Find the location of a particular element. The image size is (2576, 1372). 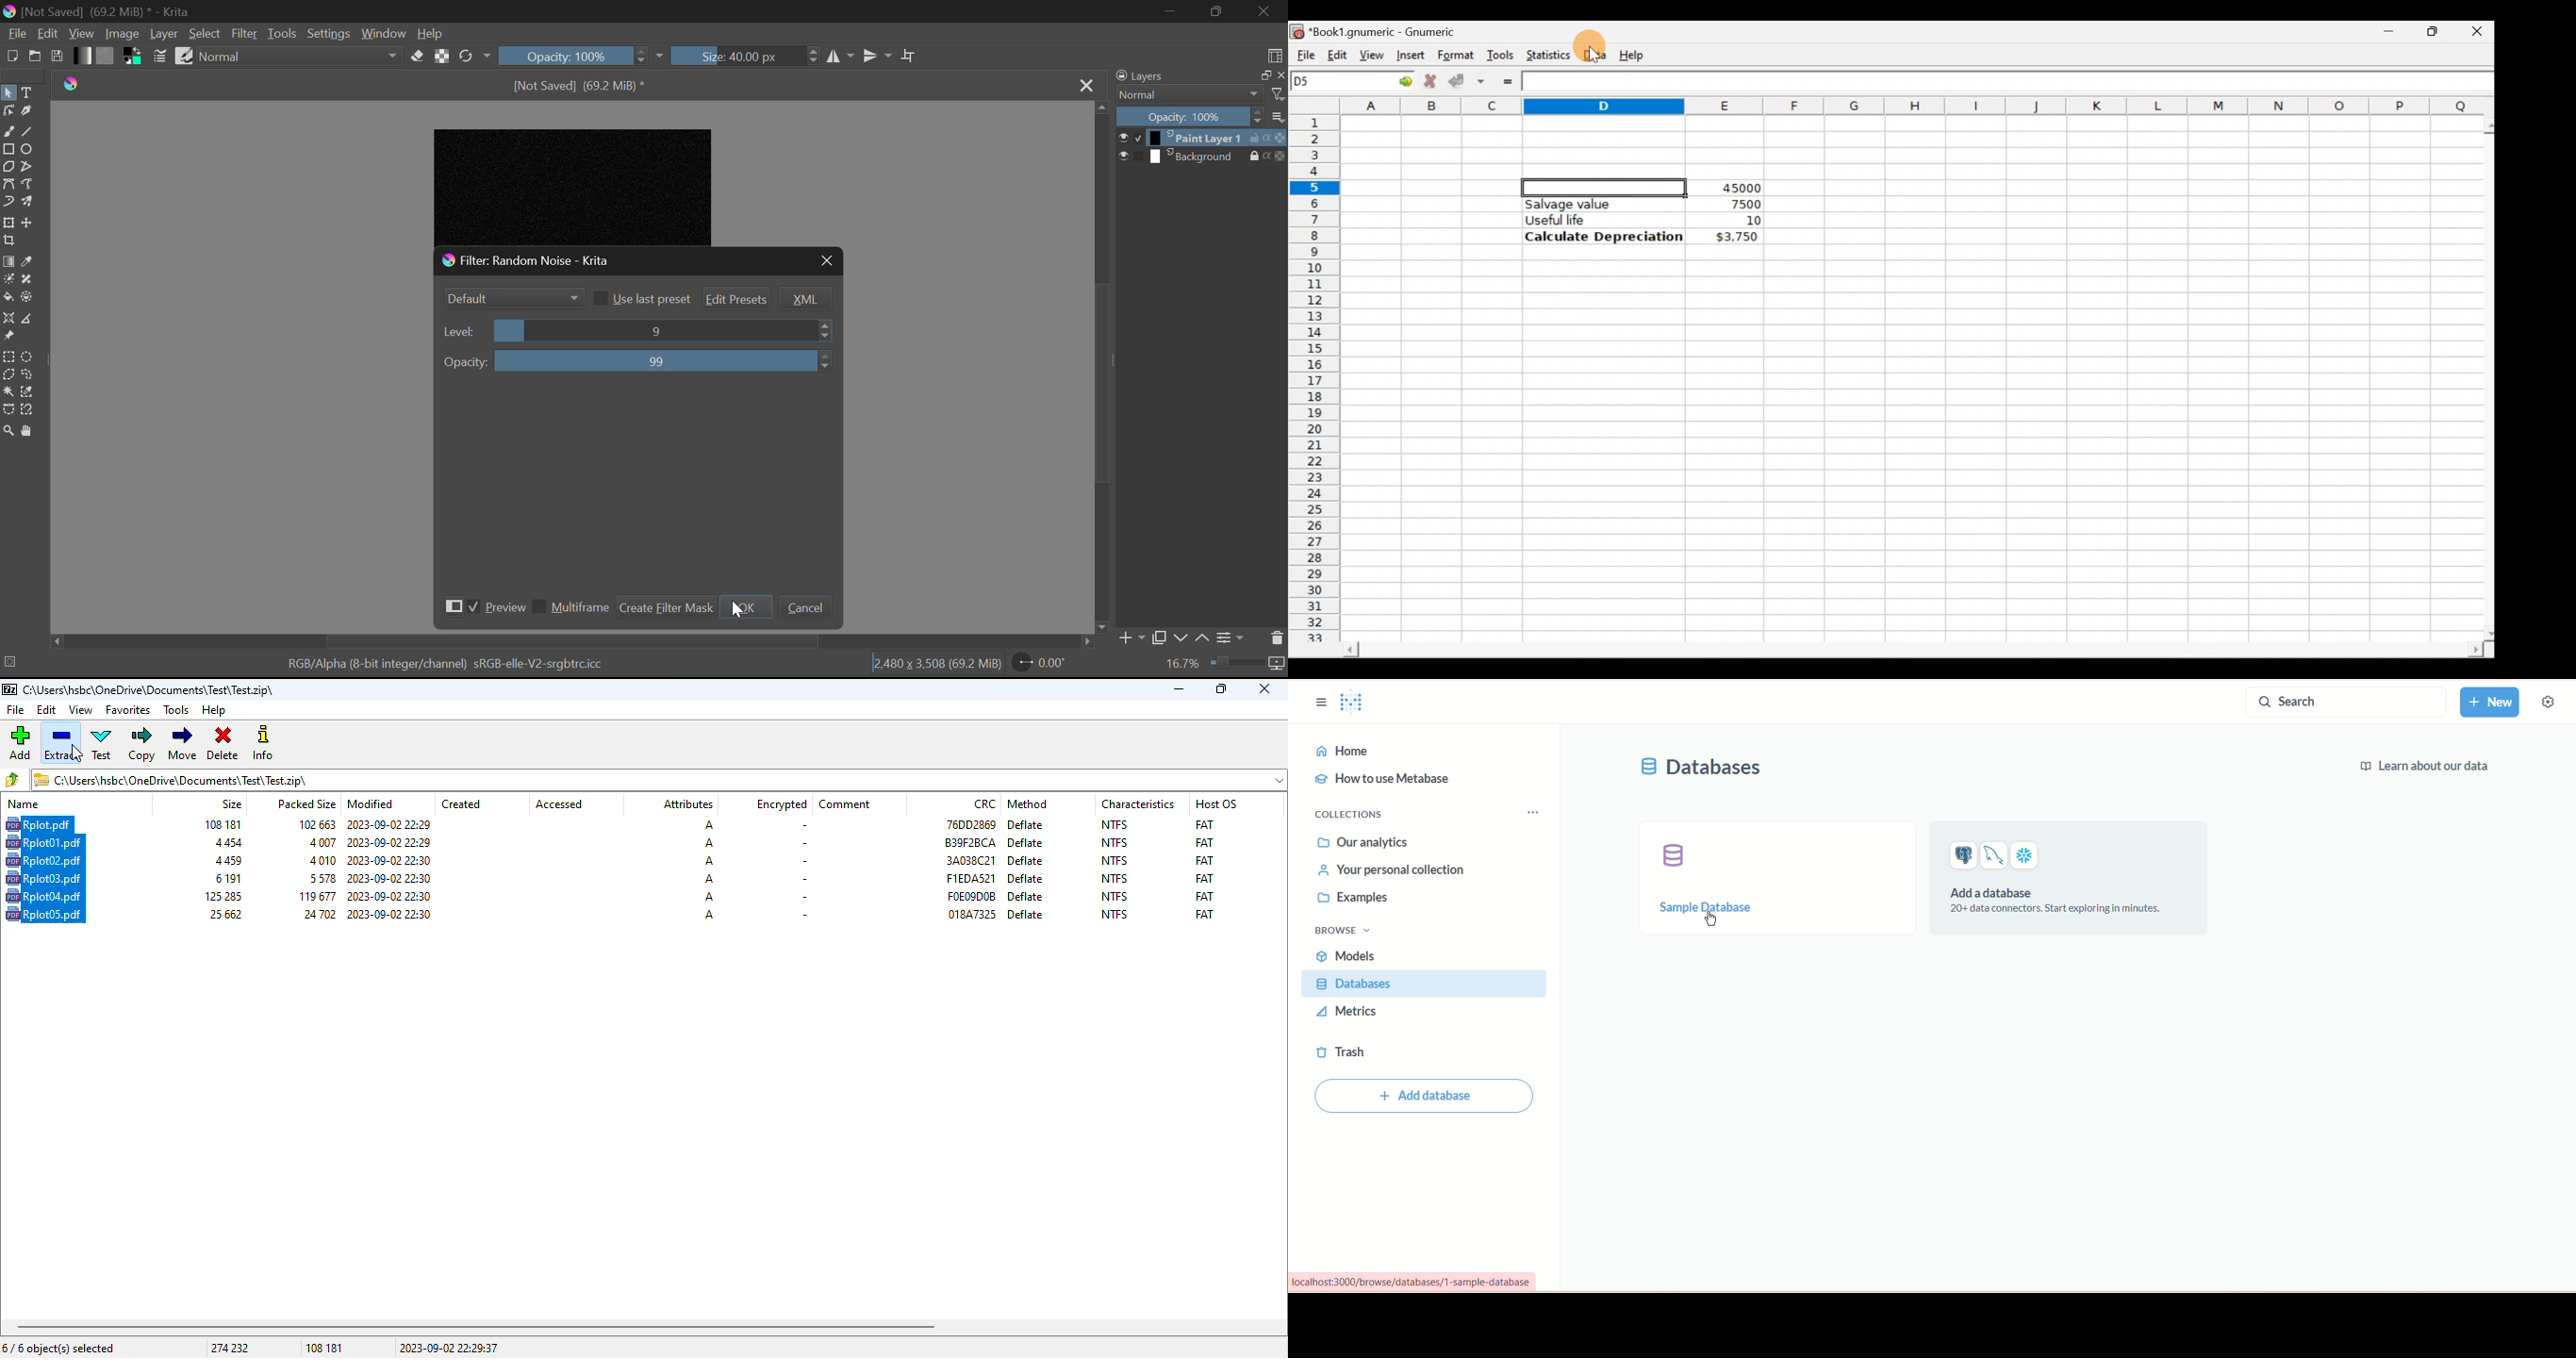

Insert is located at coordinates (1409, 55).